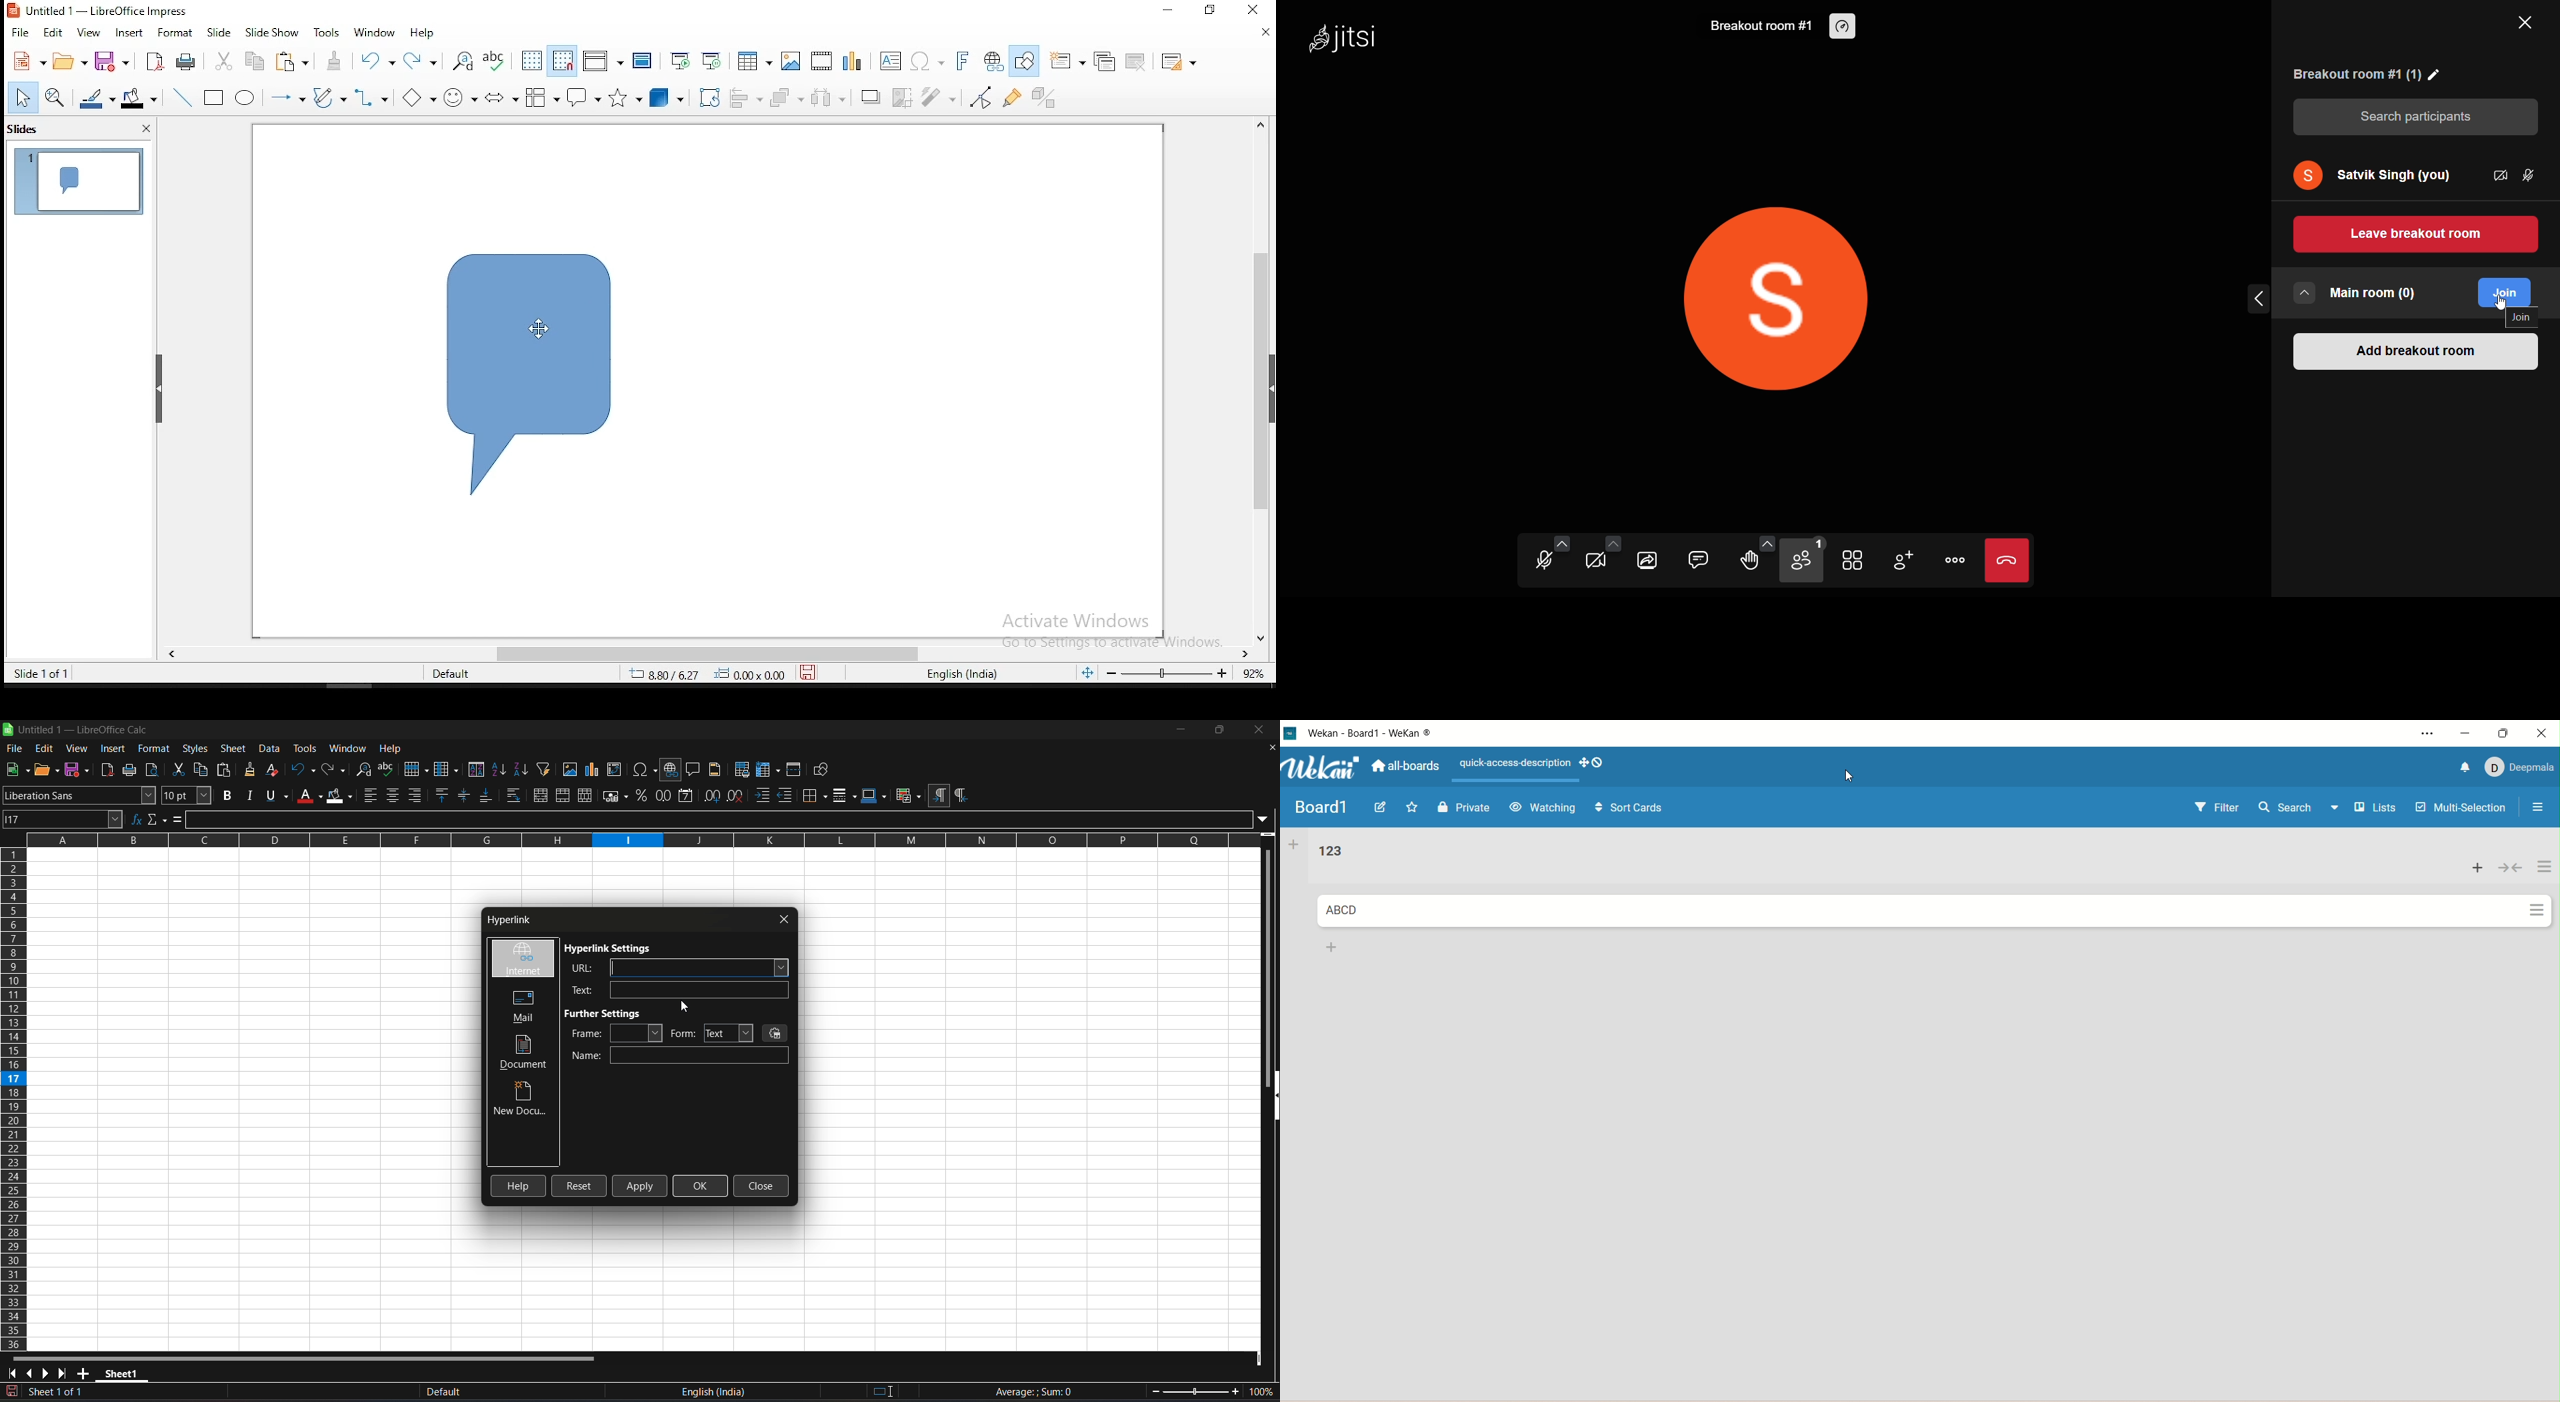 Image resolution: width=2576 pixels, height=1428 pixels. What do you see at coordinates (495, 61) in the screenshot?
I see `spell check` at bounding box center [495, 61].